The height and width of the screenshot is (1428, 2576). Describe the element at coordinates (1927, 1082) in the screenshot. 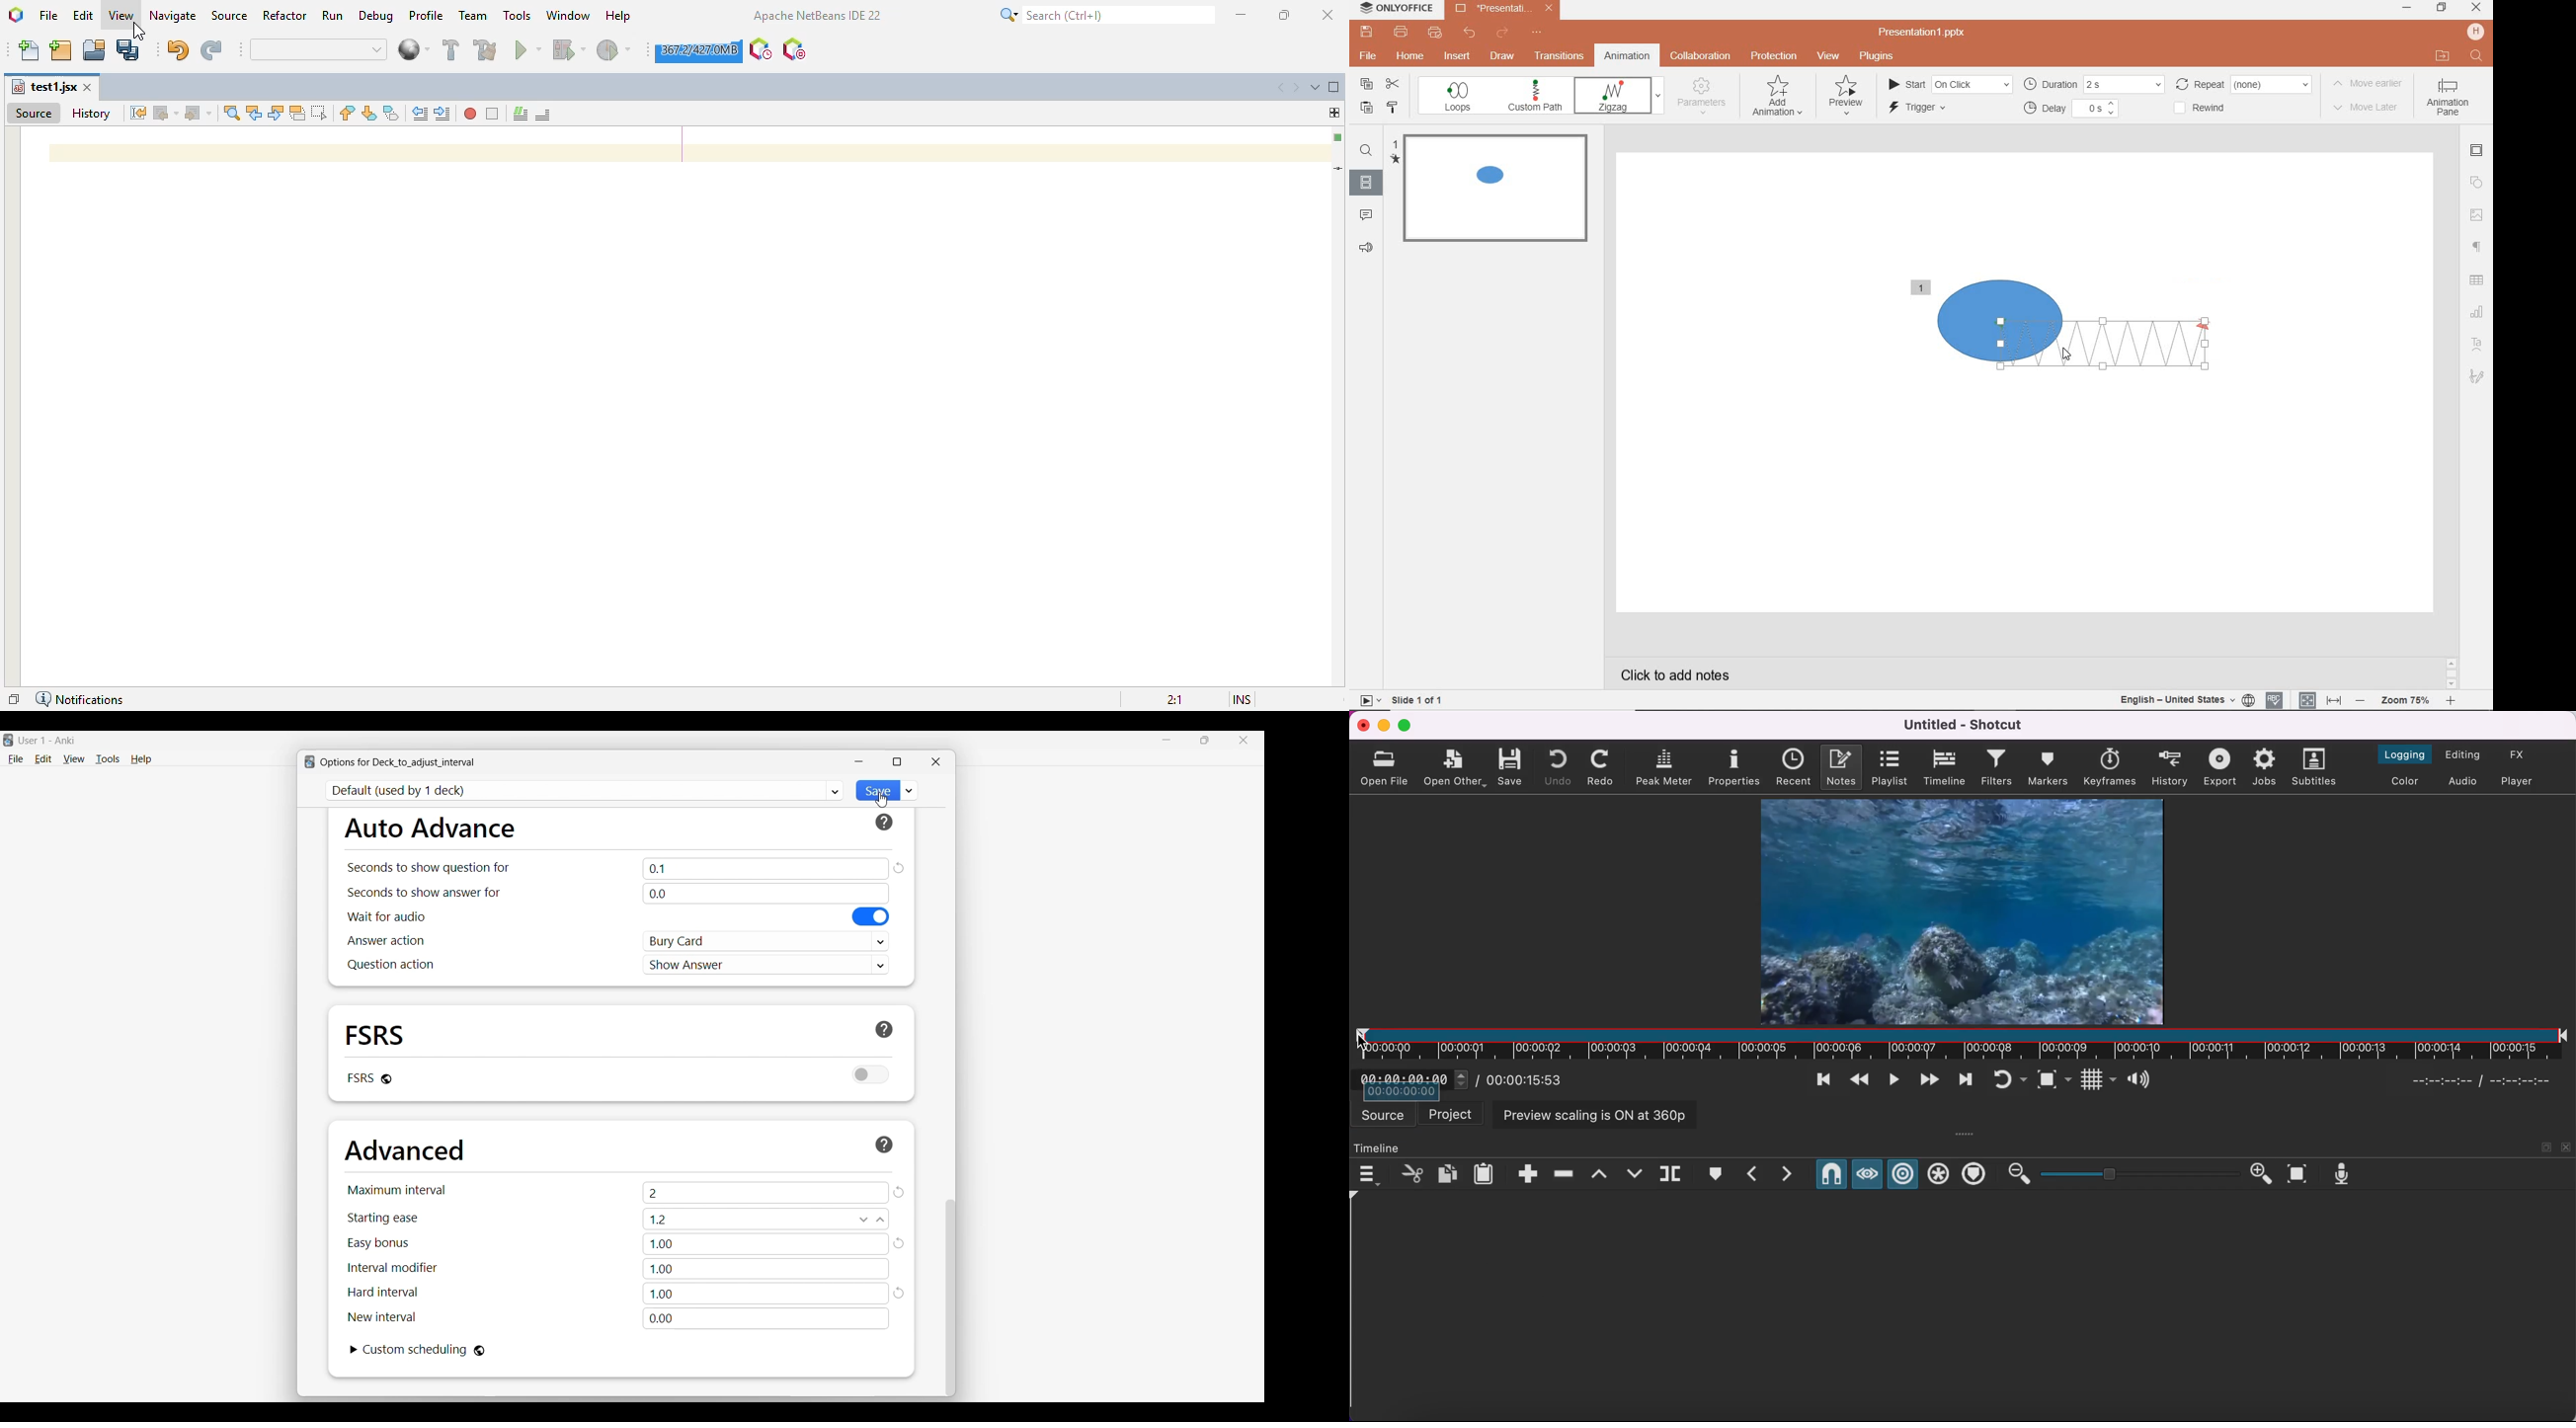

I see `play quickly forwards` at that location.